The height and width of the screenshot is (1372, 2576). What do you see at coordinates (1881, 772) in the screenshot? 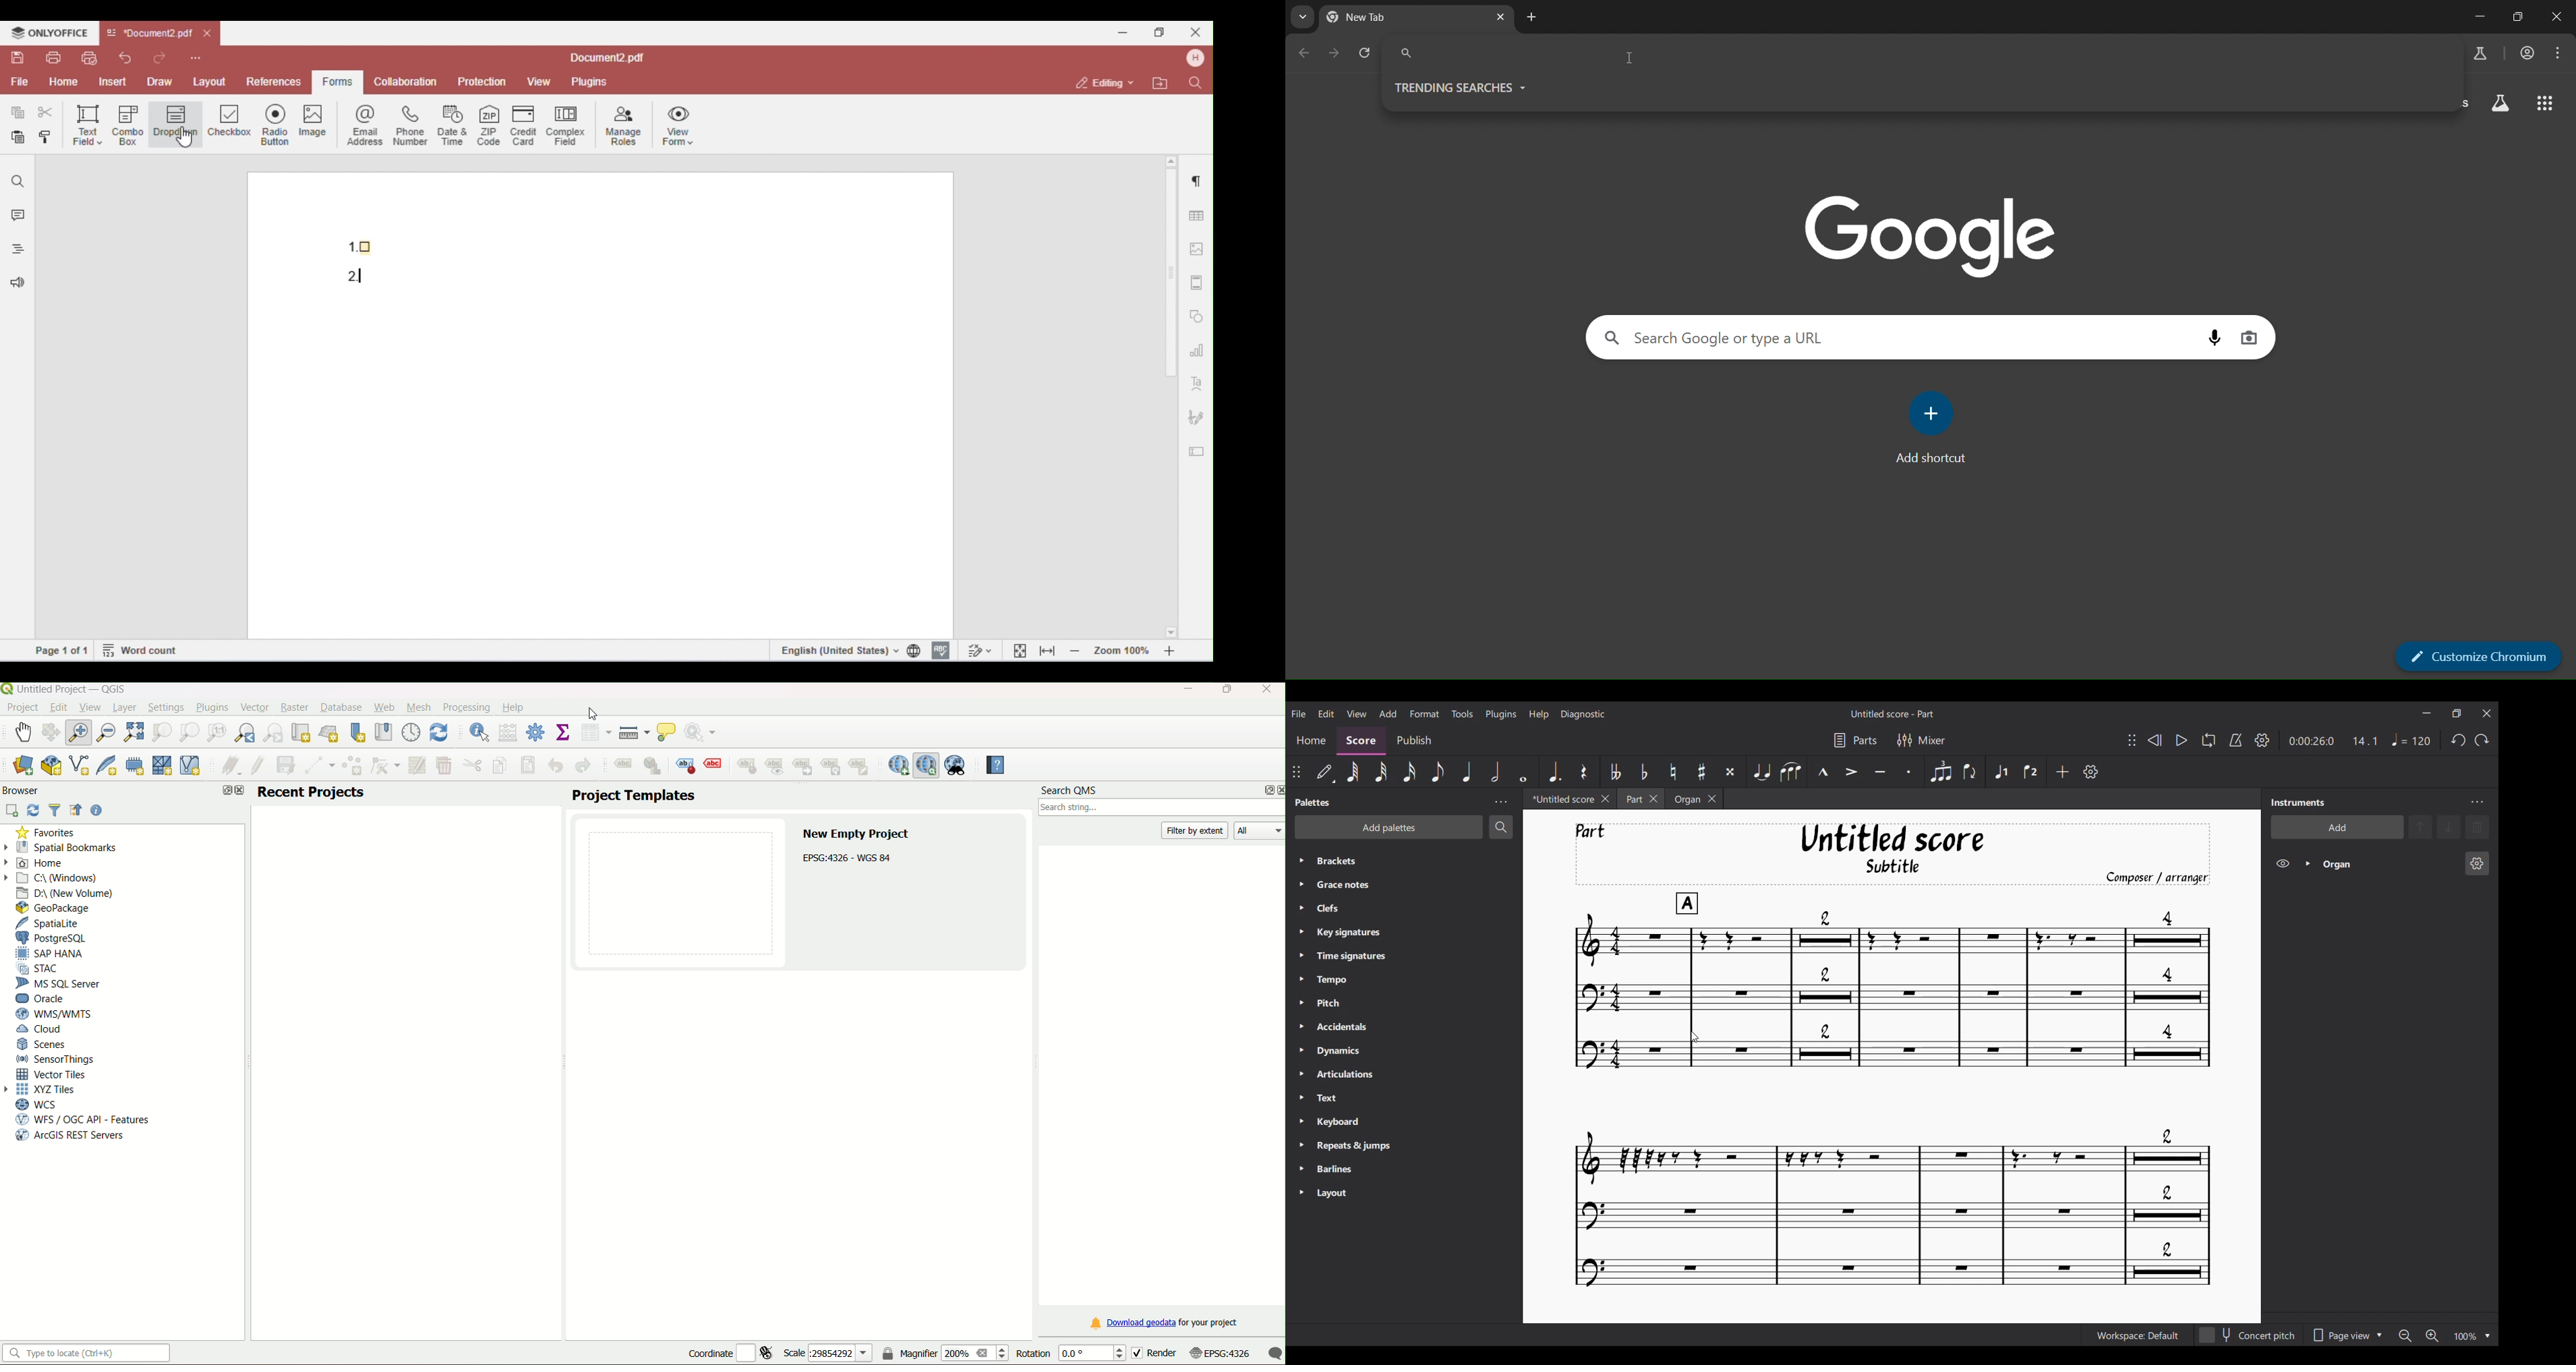
I see `Tenuto` at bounding box center [1881, 772].